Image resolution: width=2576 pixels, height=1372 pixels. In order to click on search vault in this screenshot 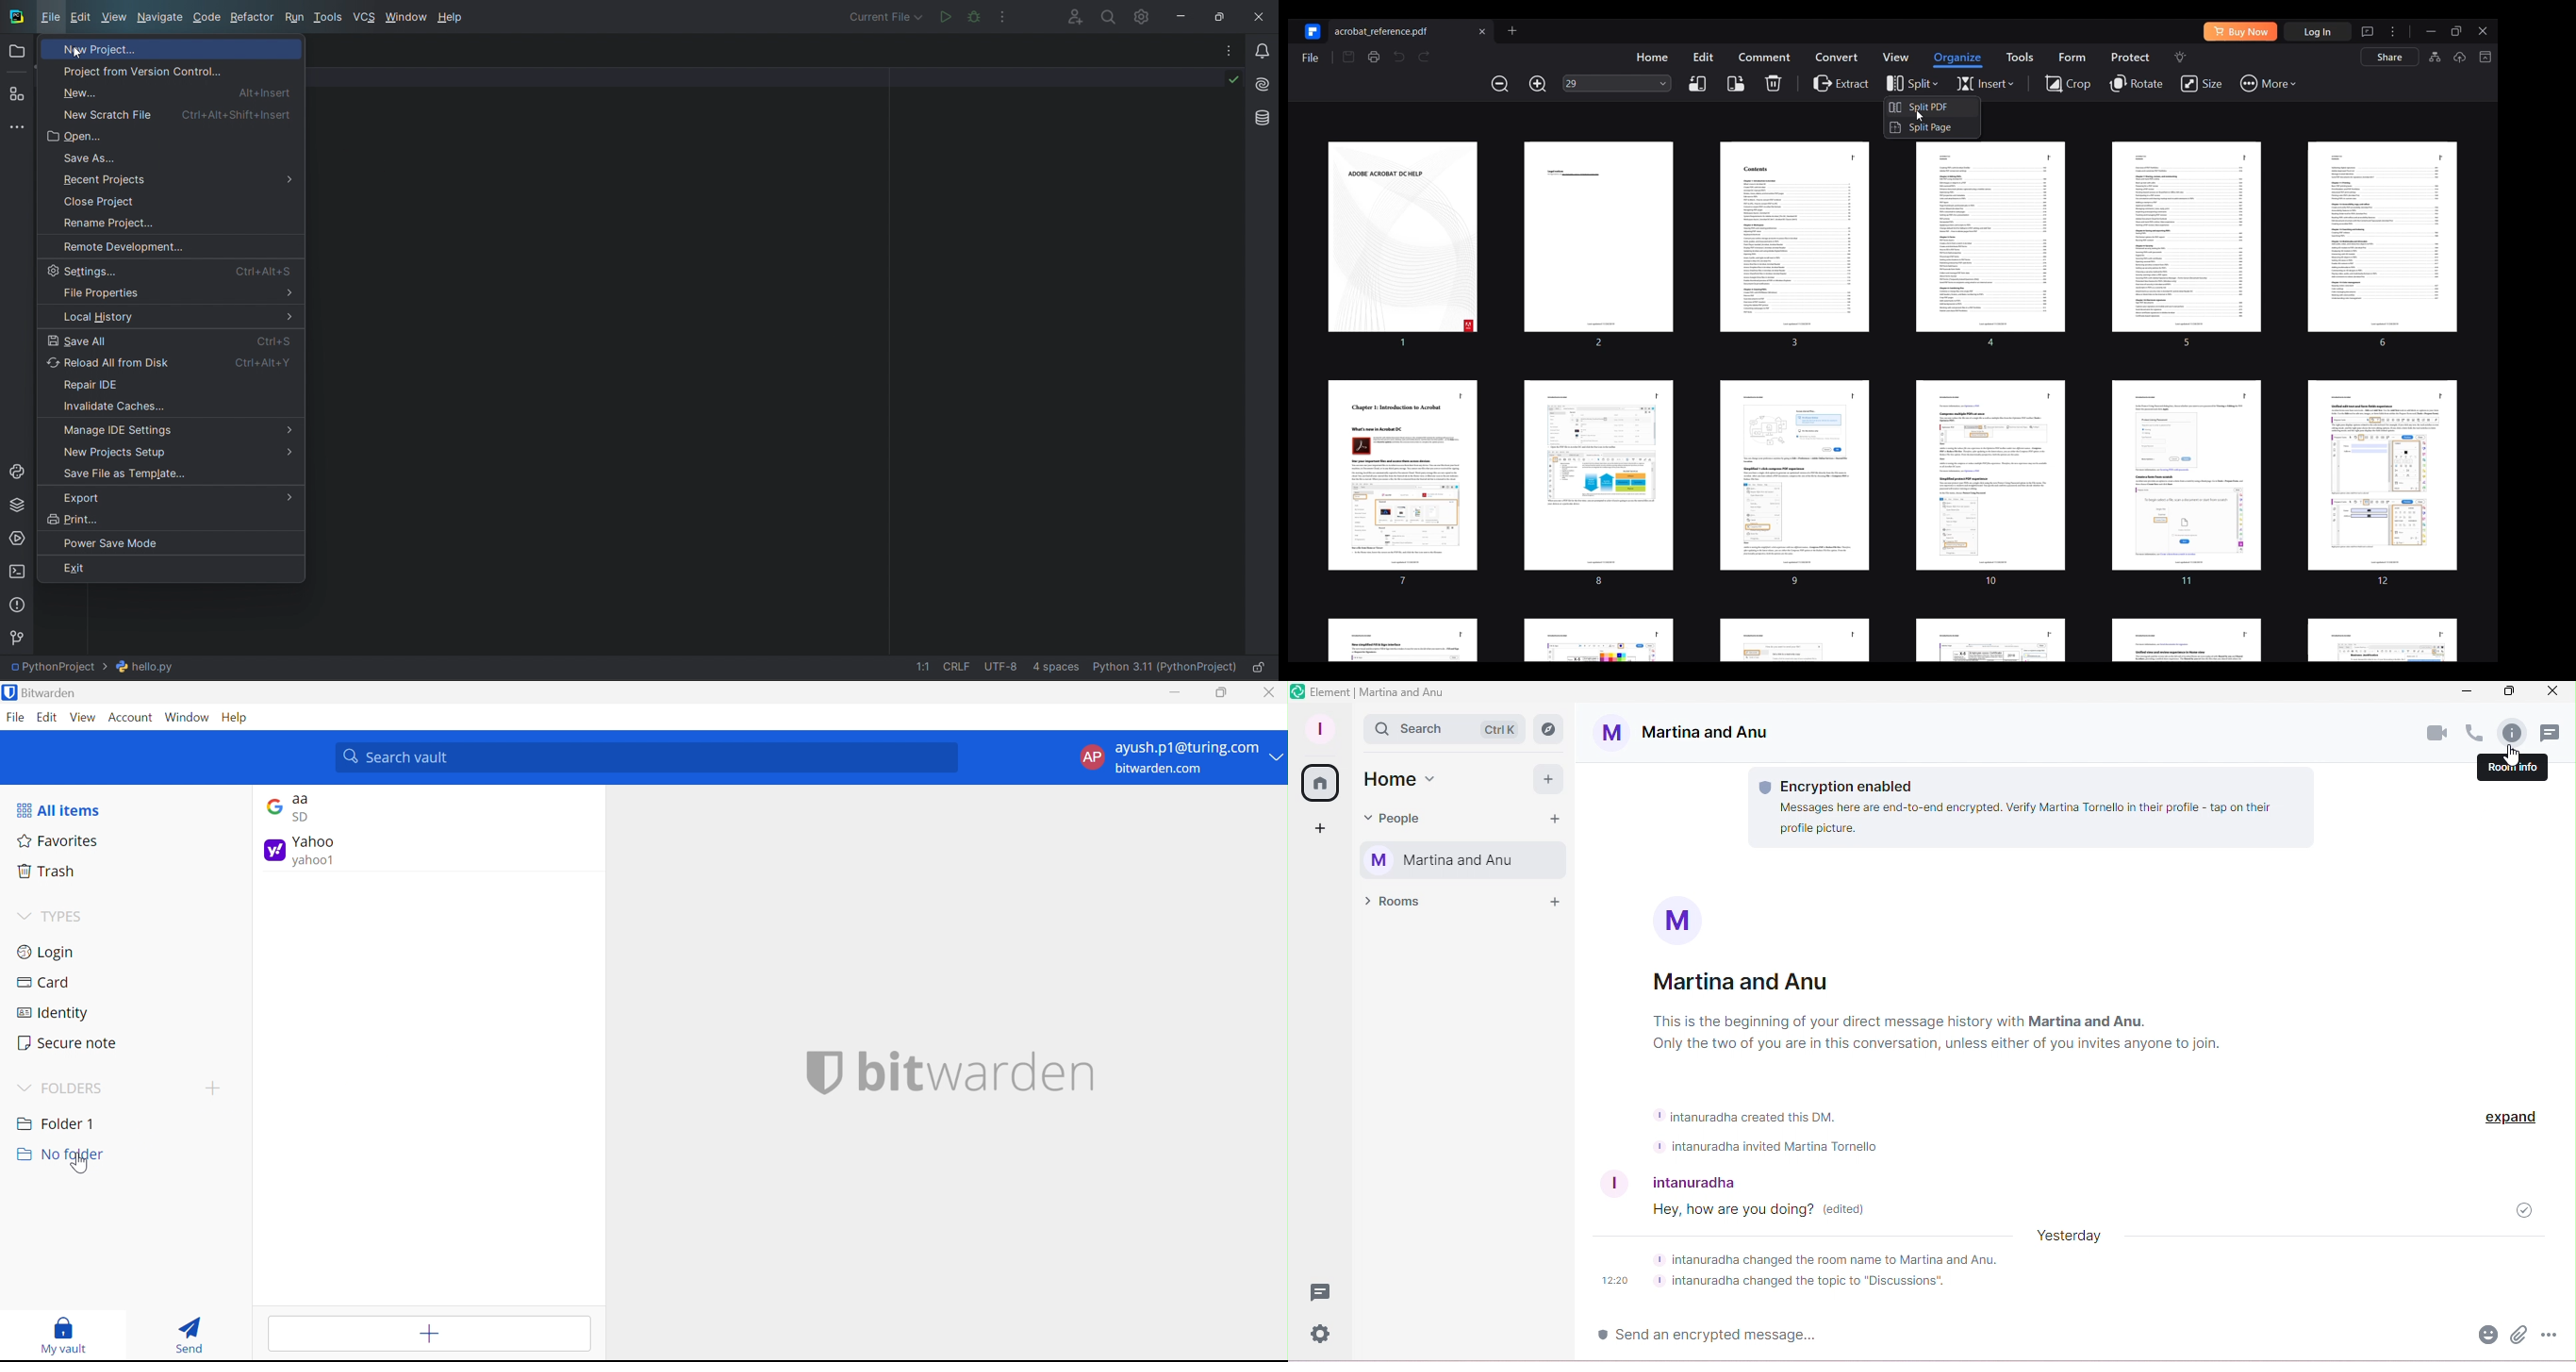, I will do `click(649, 758)`.